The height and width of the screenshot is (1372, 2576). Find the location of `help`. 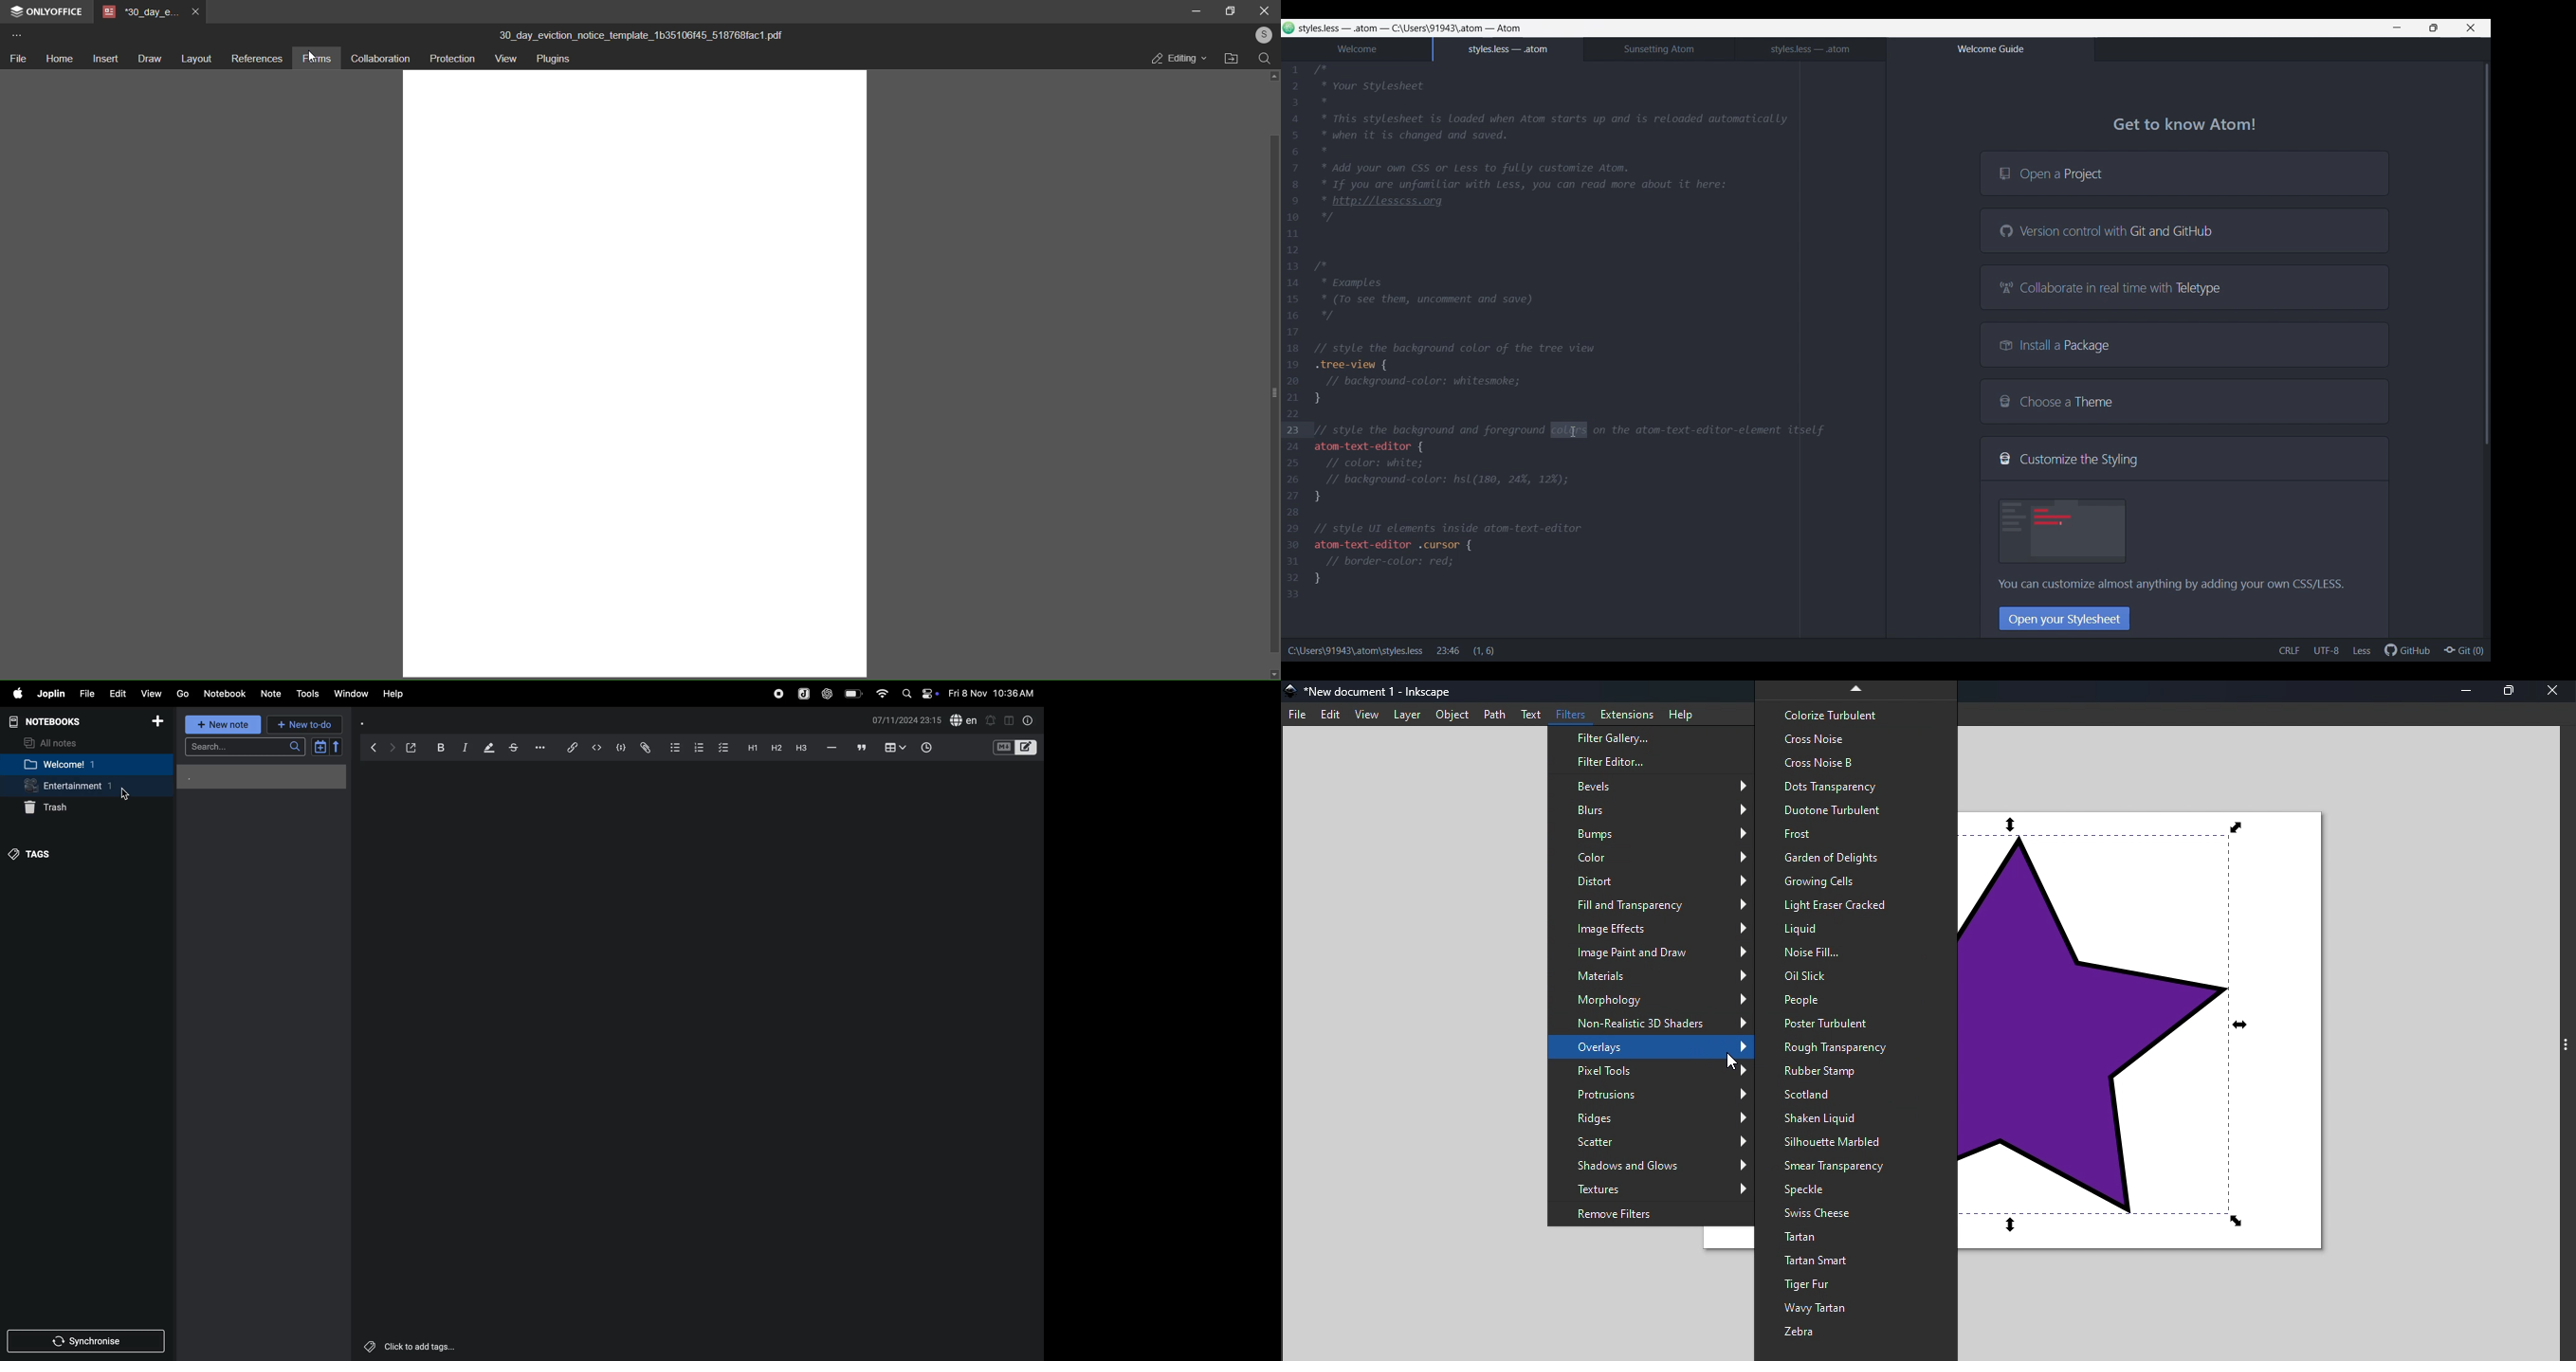

help is located at coordinates (392, 695).